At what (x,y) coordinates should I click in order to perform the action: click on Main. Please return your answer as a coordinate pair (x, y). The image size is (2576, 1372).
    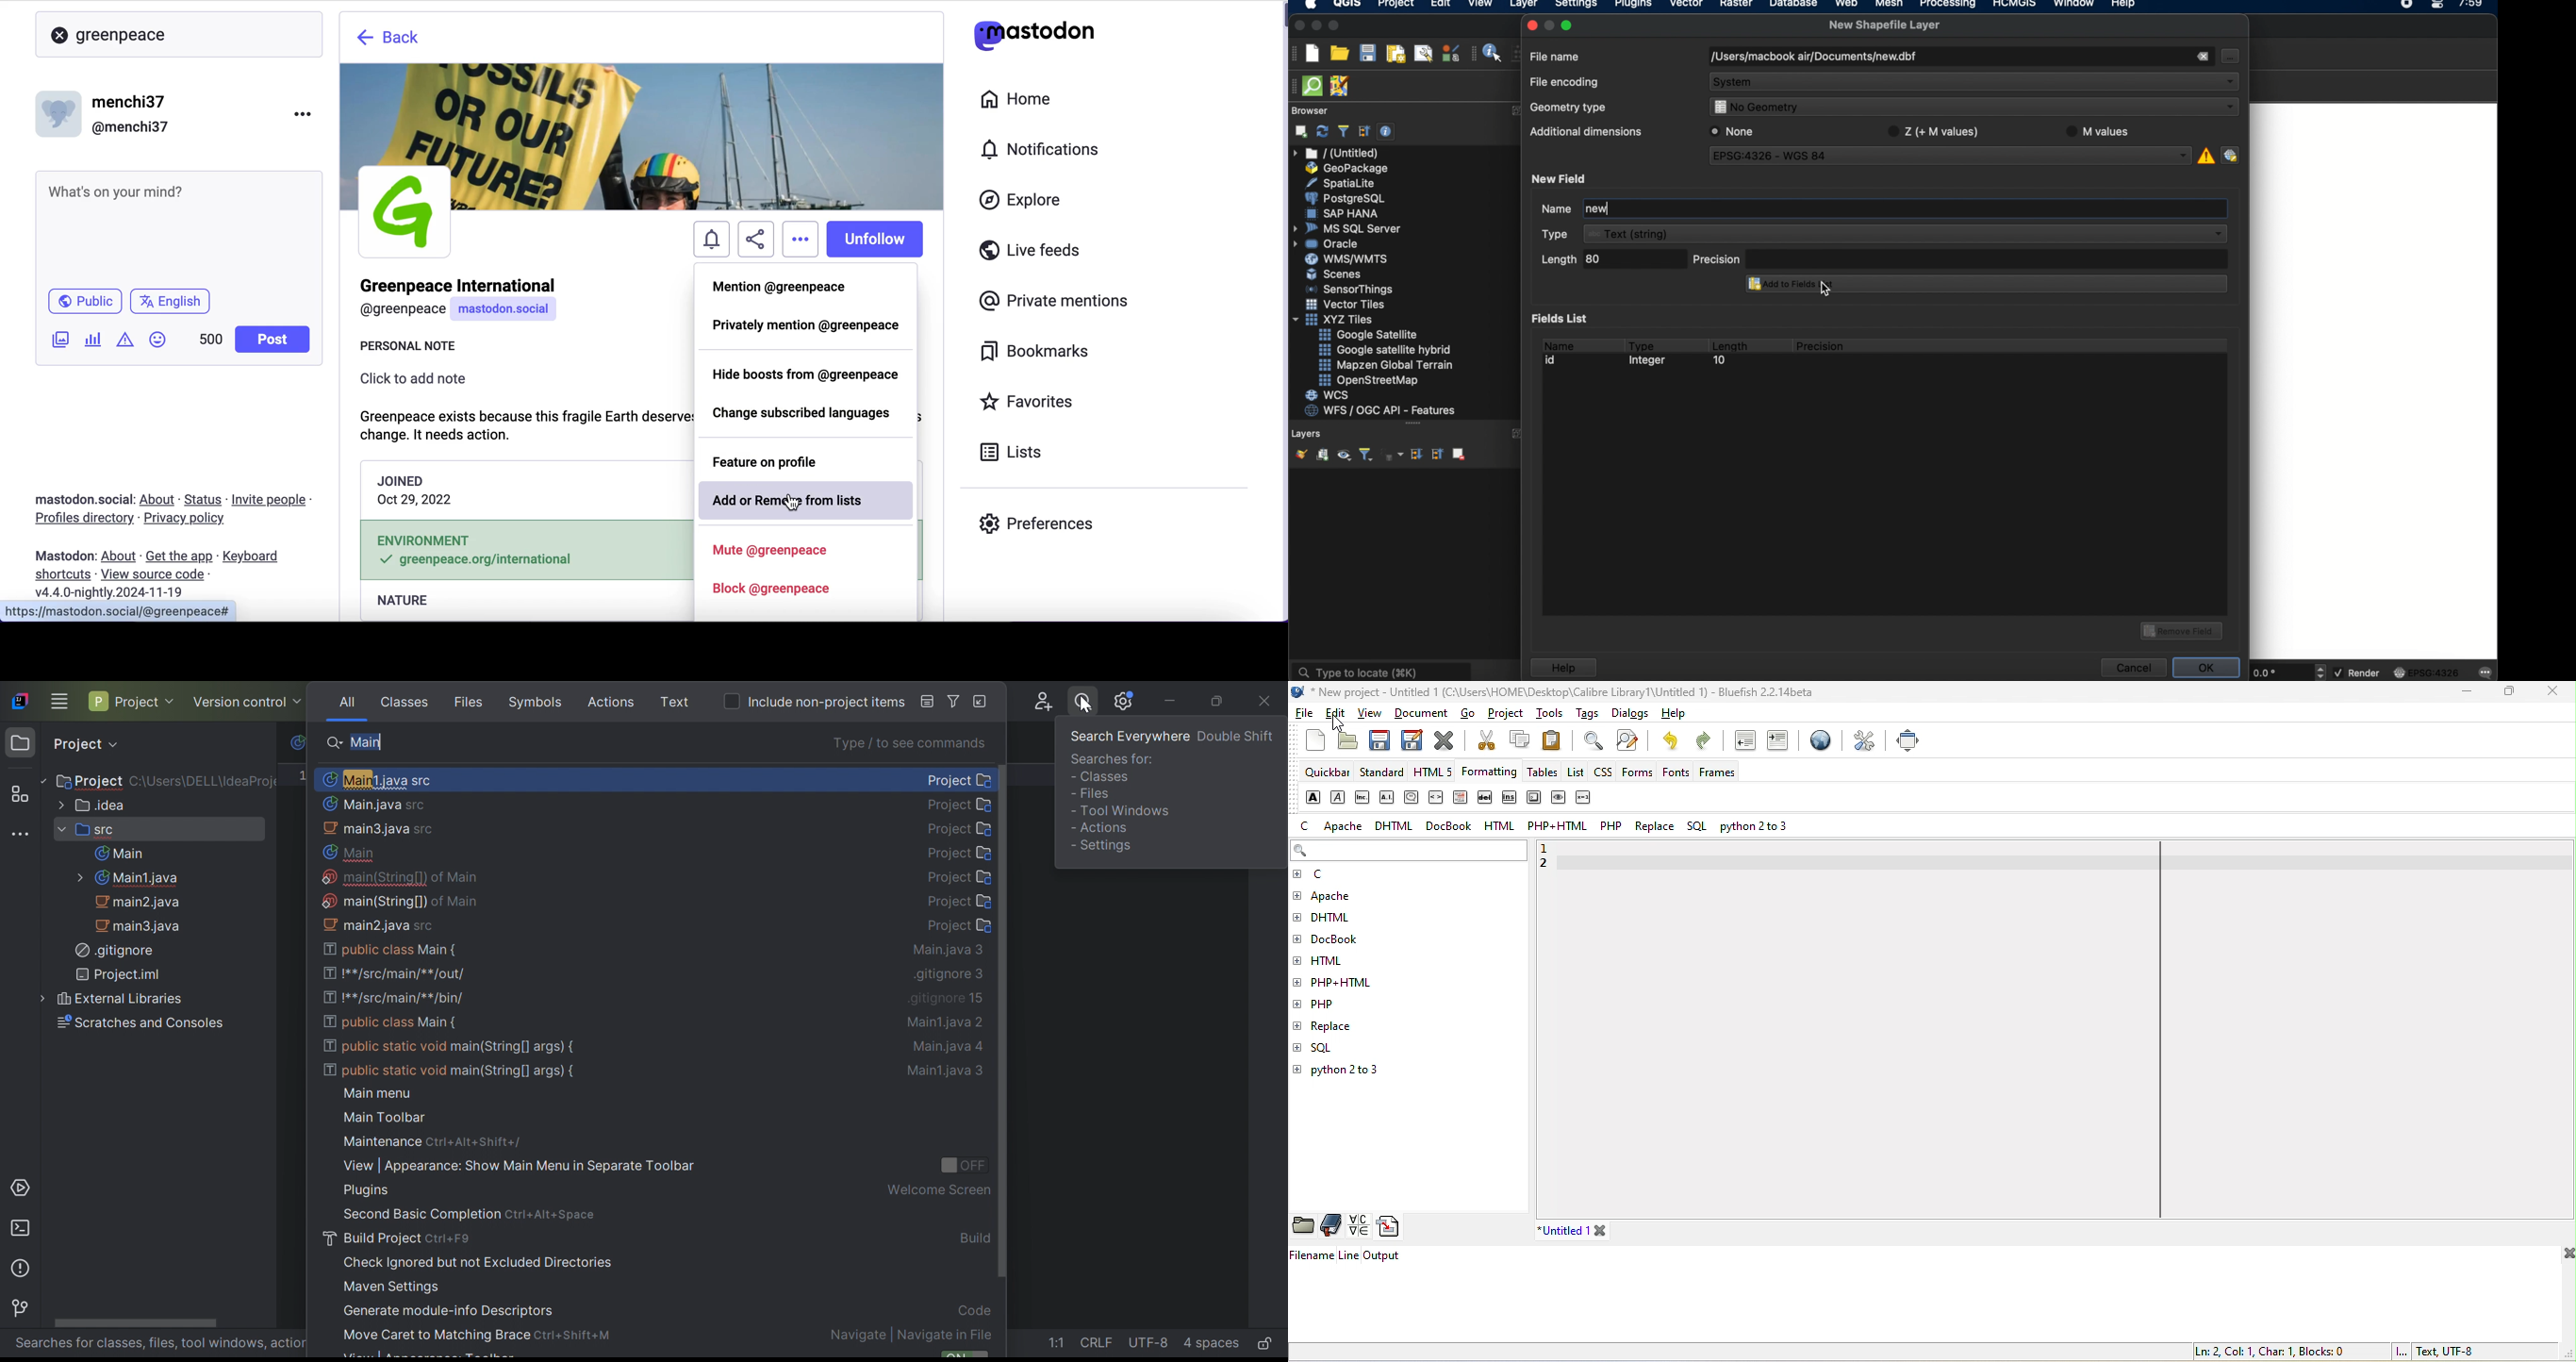
    Looking at the image, I should click on (352, 853).